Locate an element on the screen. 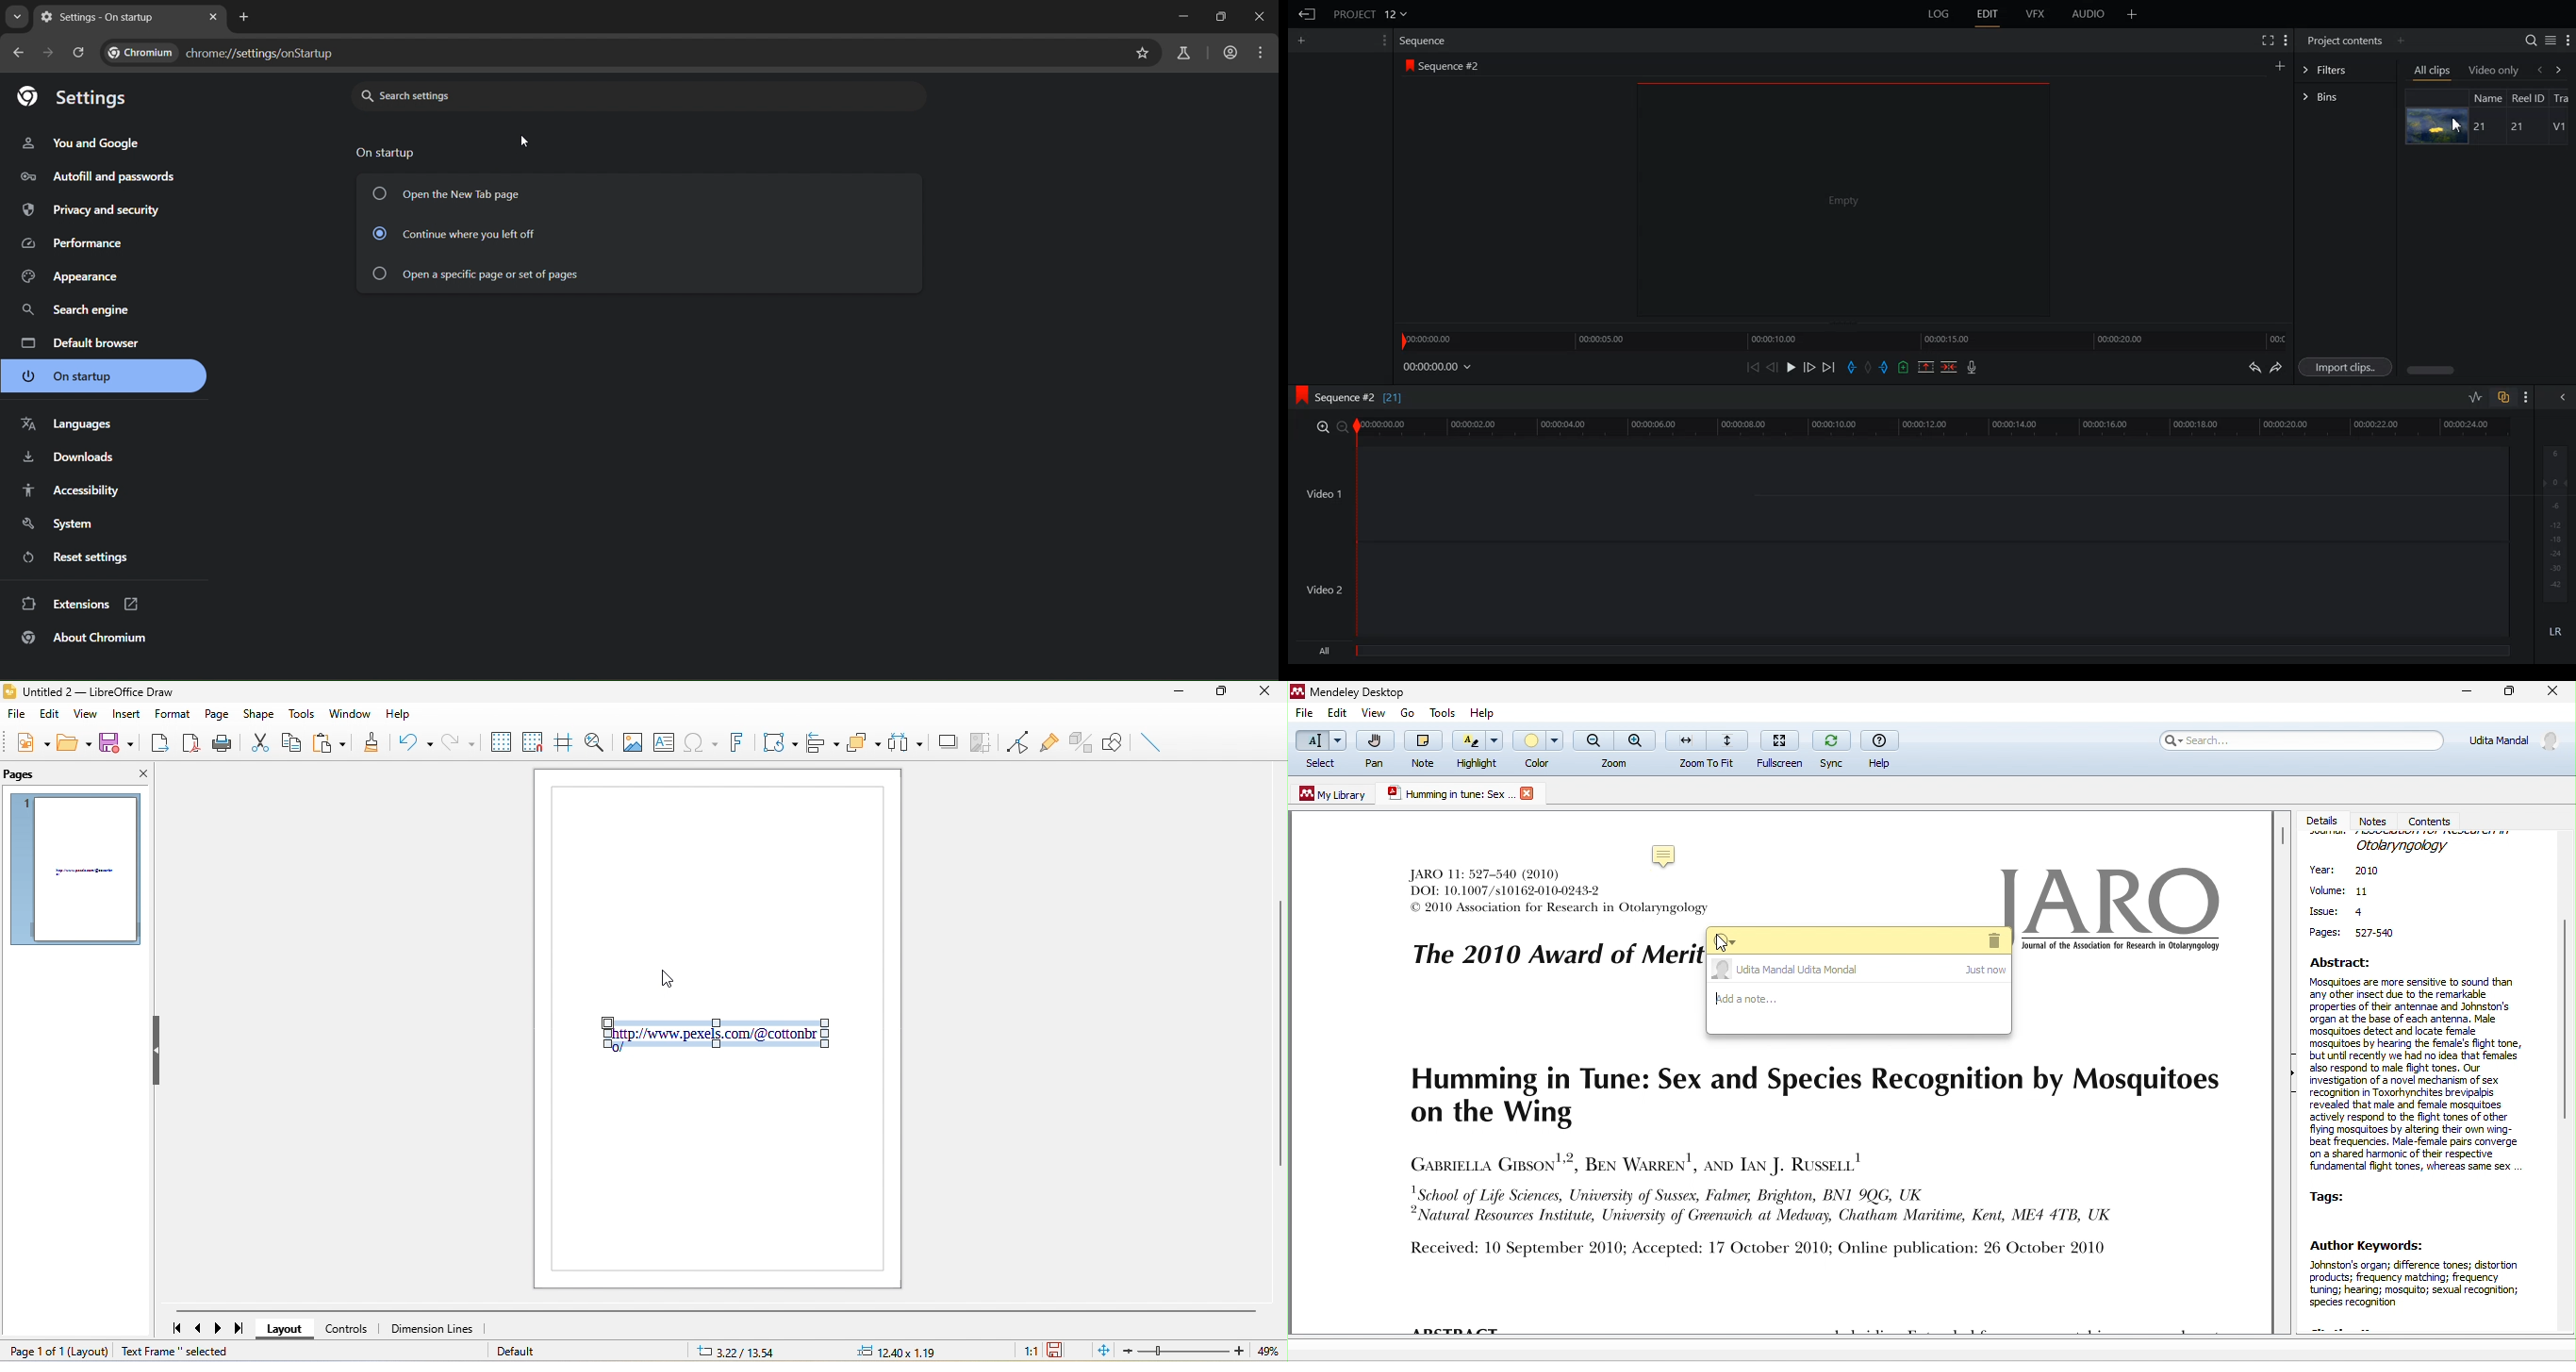  toggle point edit mode is located at coordinates (1014, 740).